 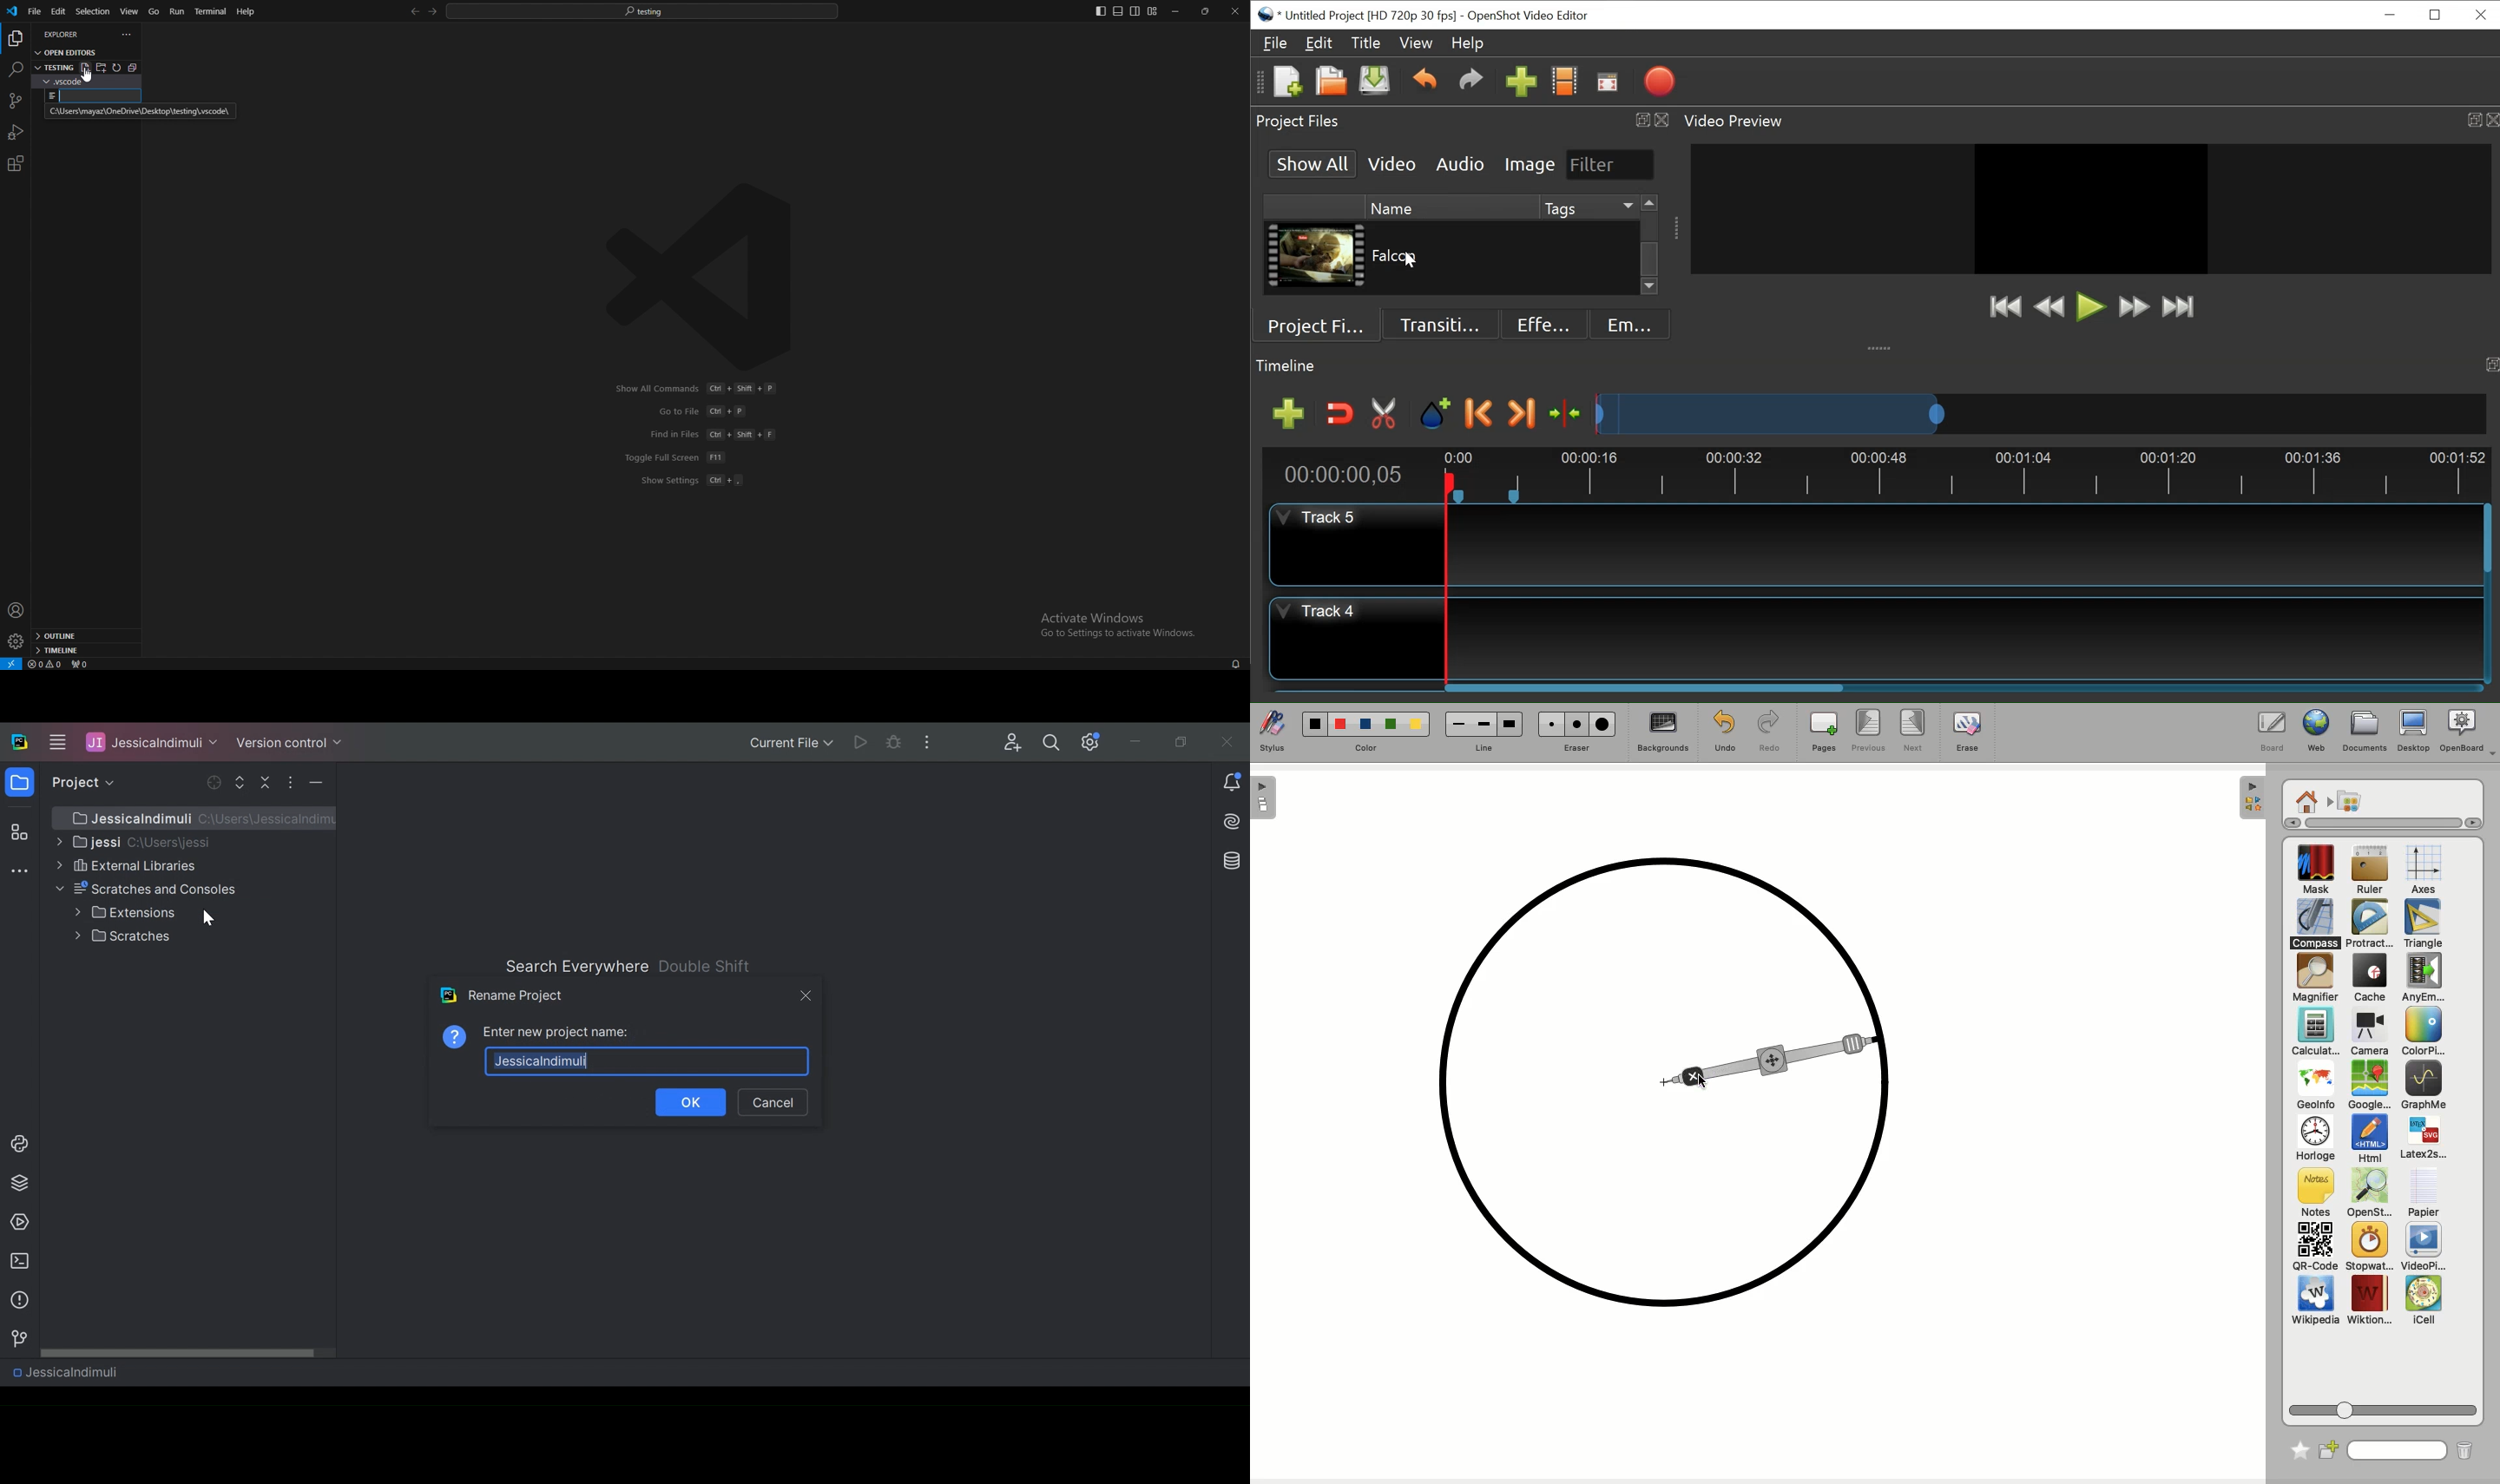 What do you see at coordinates (455, 1036) in the screenshot?
I see `Information` at bounding box center [455, 1036].